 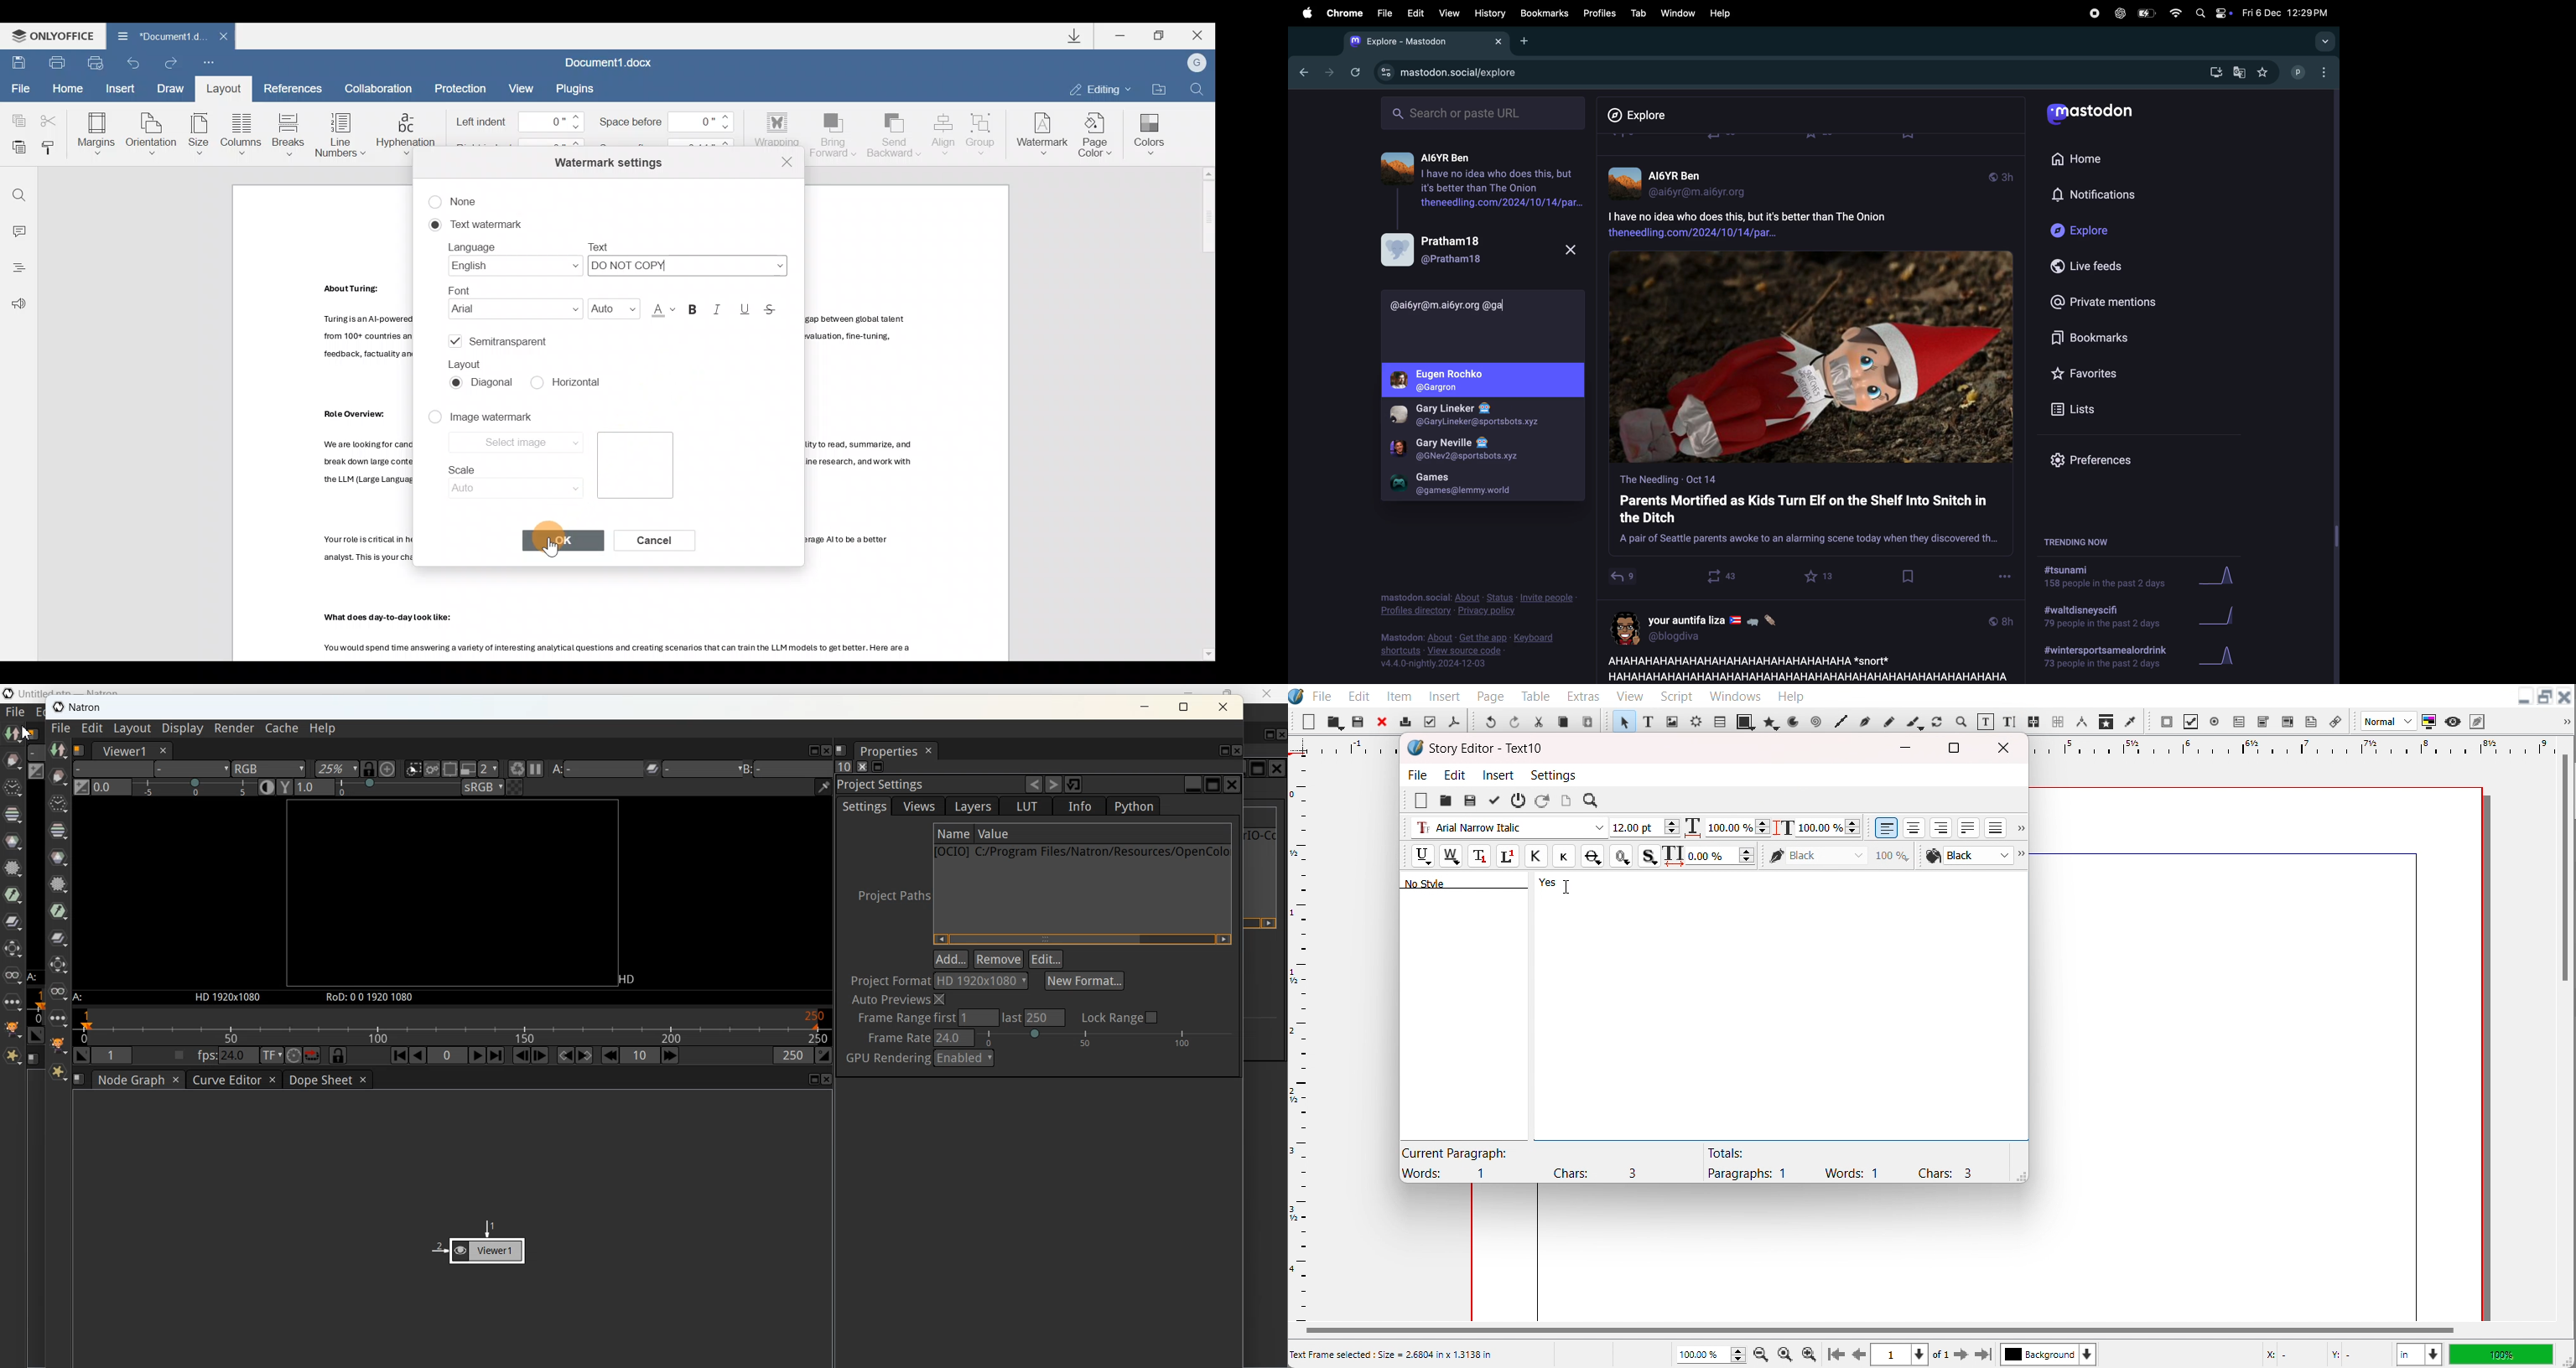 What do you see at coordinates (1996, 827) in the screenshot?
I see `Align text forced Justified` at bounding box center [1996, 827].